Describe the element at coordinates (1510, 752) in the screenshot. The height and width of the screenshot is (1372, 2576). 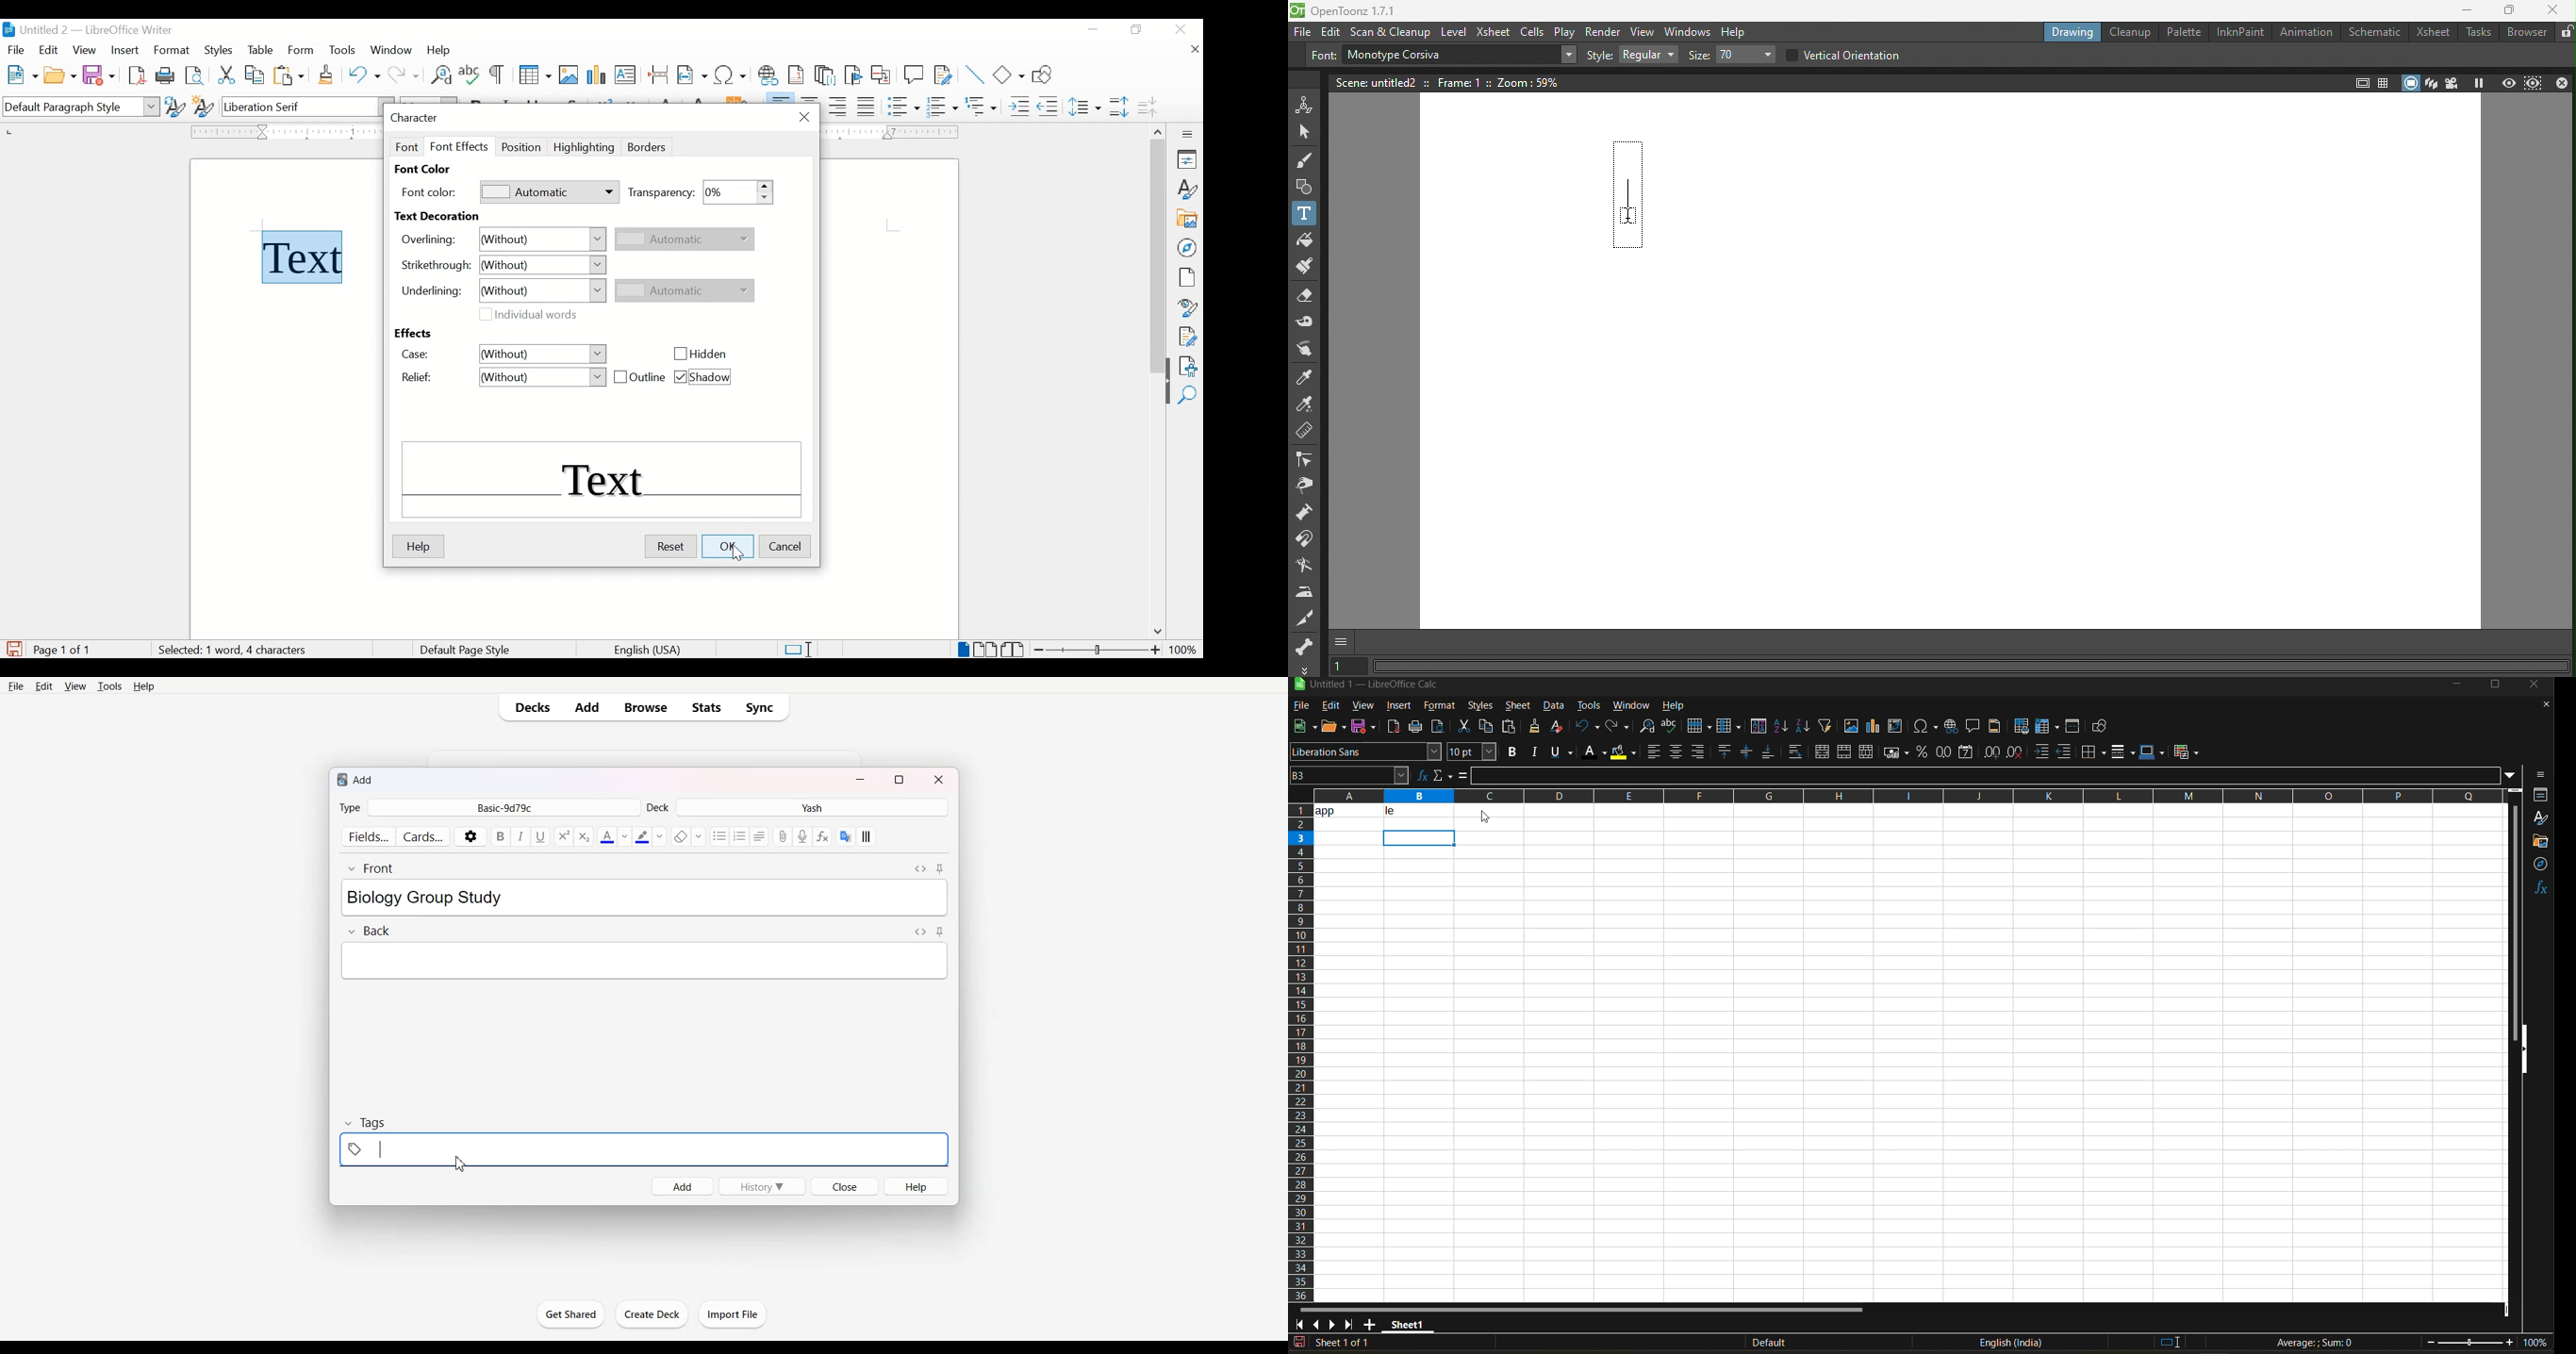
I see `bold` at that location.